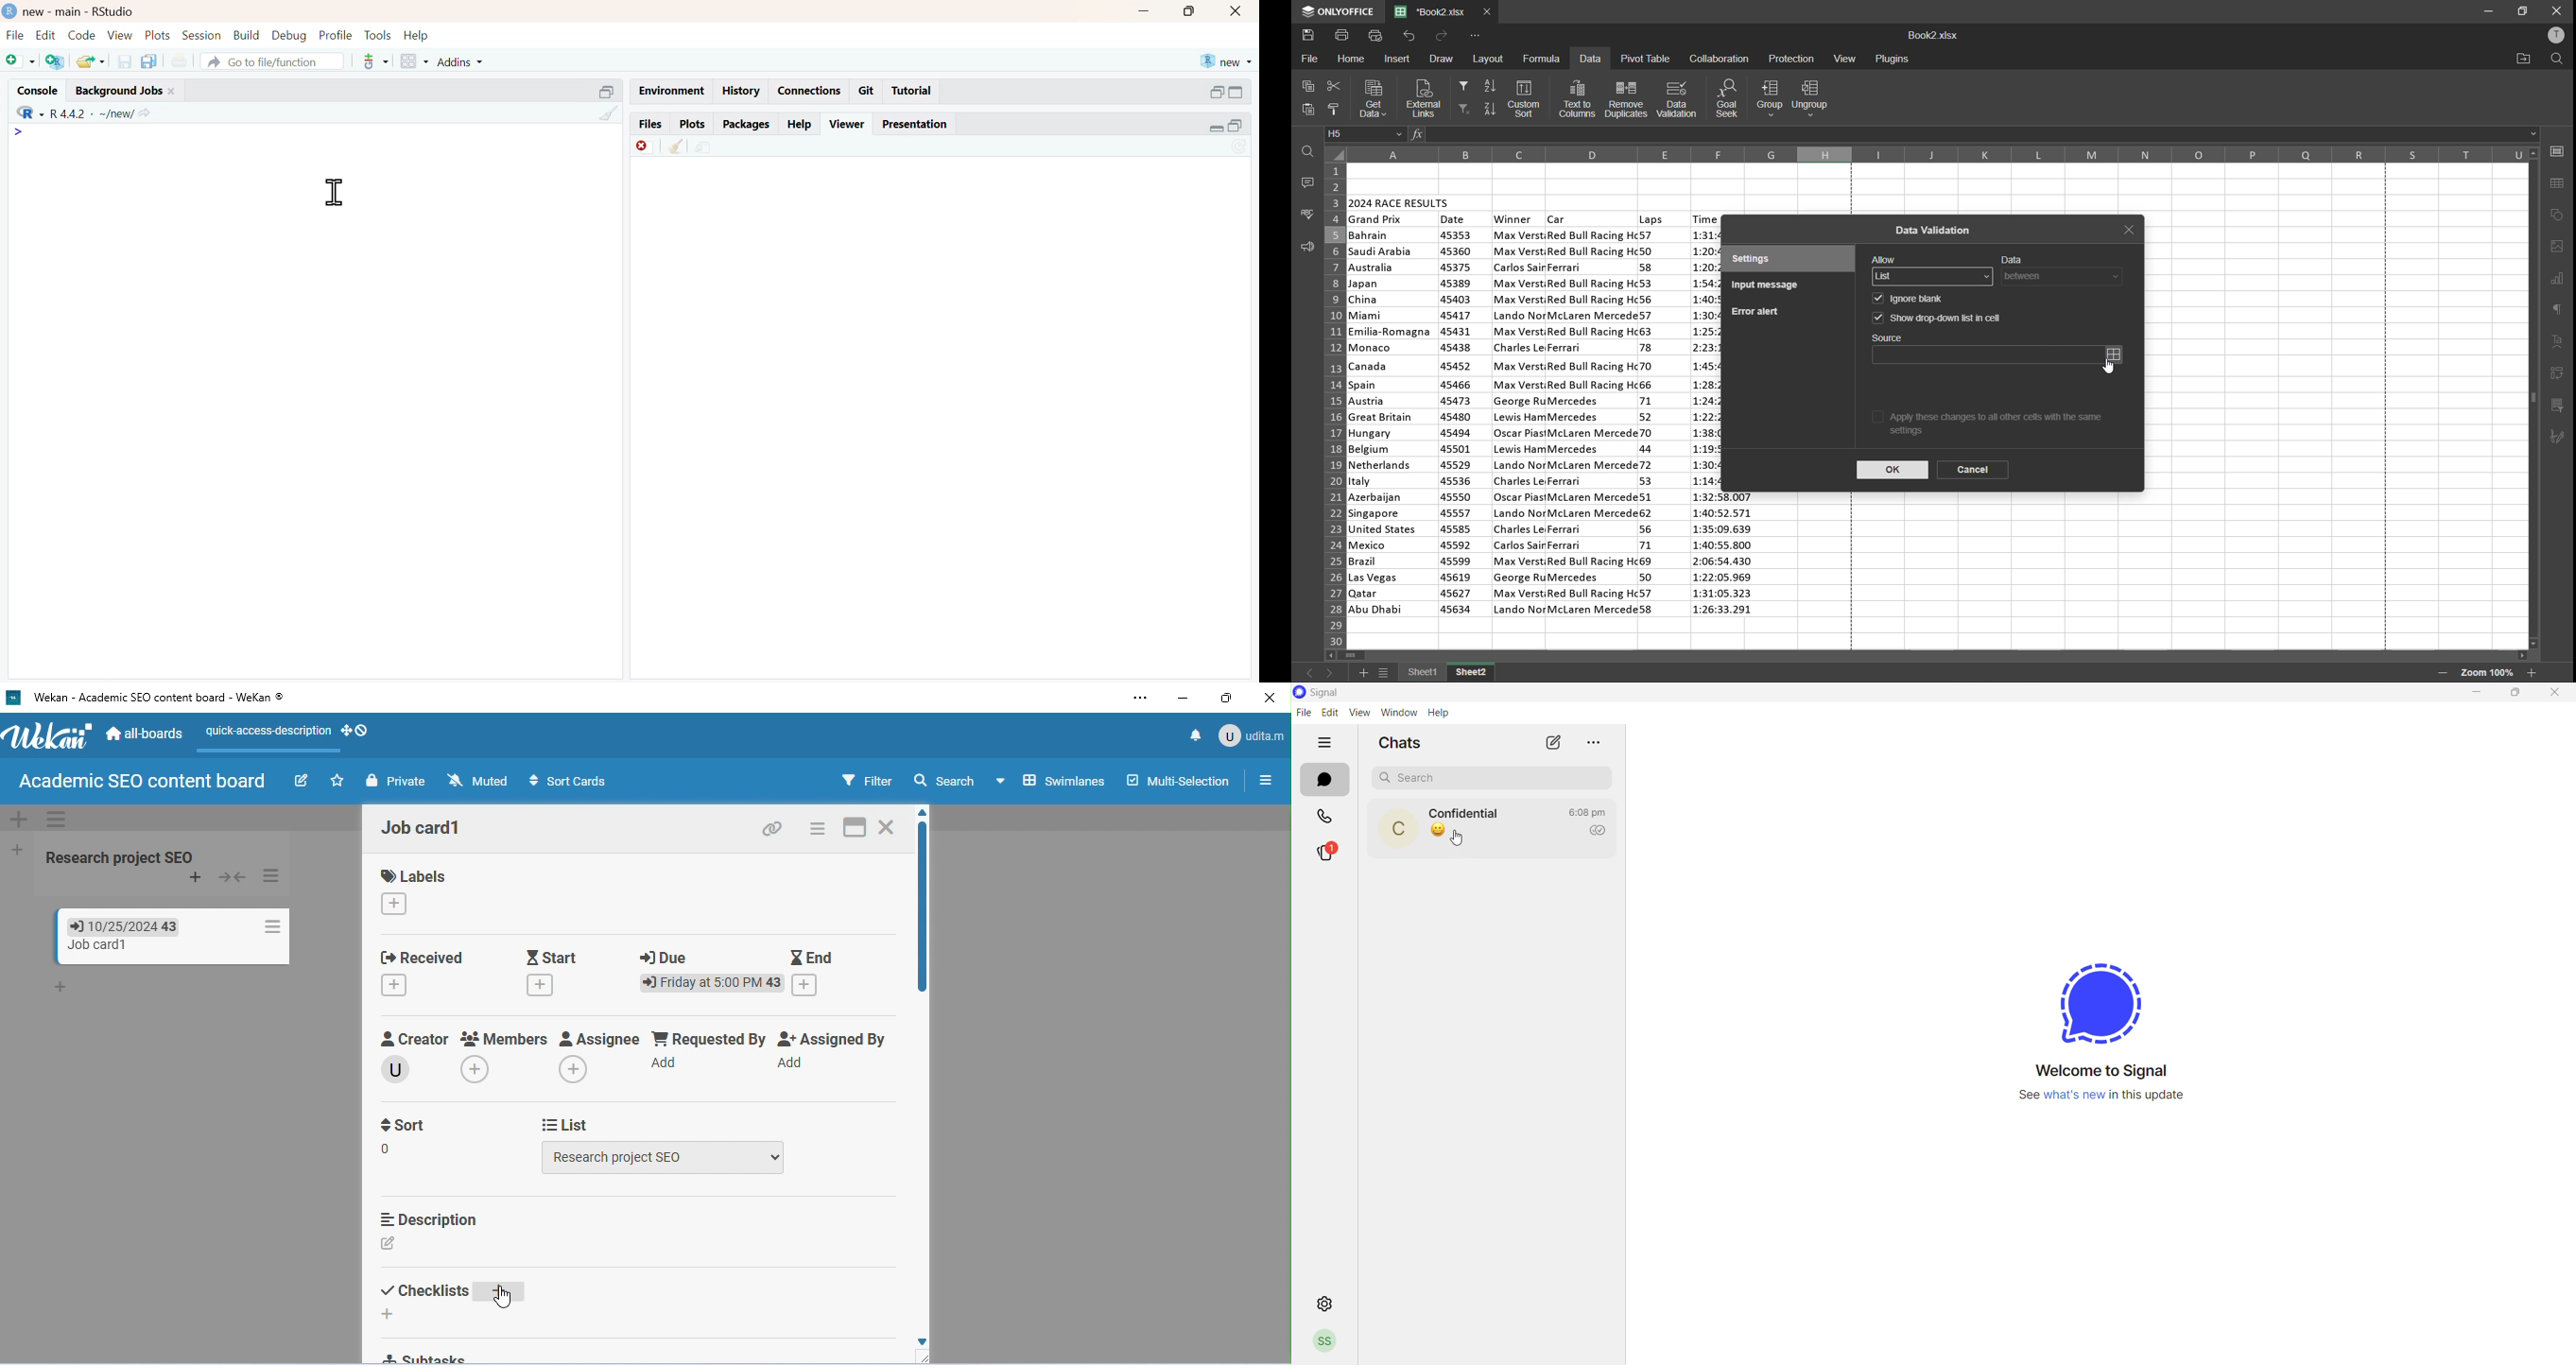  What do you see at coordinates (1987, 355) in the screenshot?
I see `source` at bounding box center [1987, 355].